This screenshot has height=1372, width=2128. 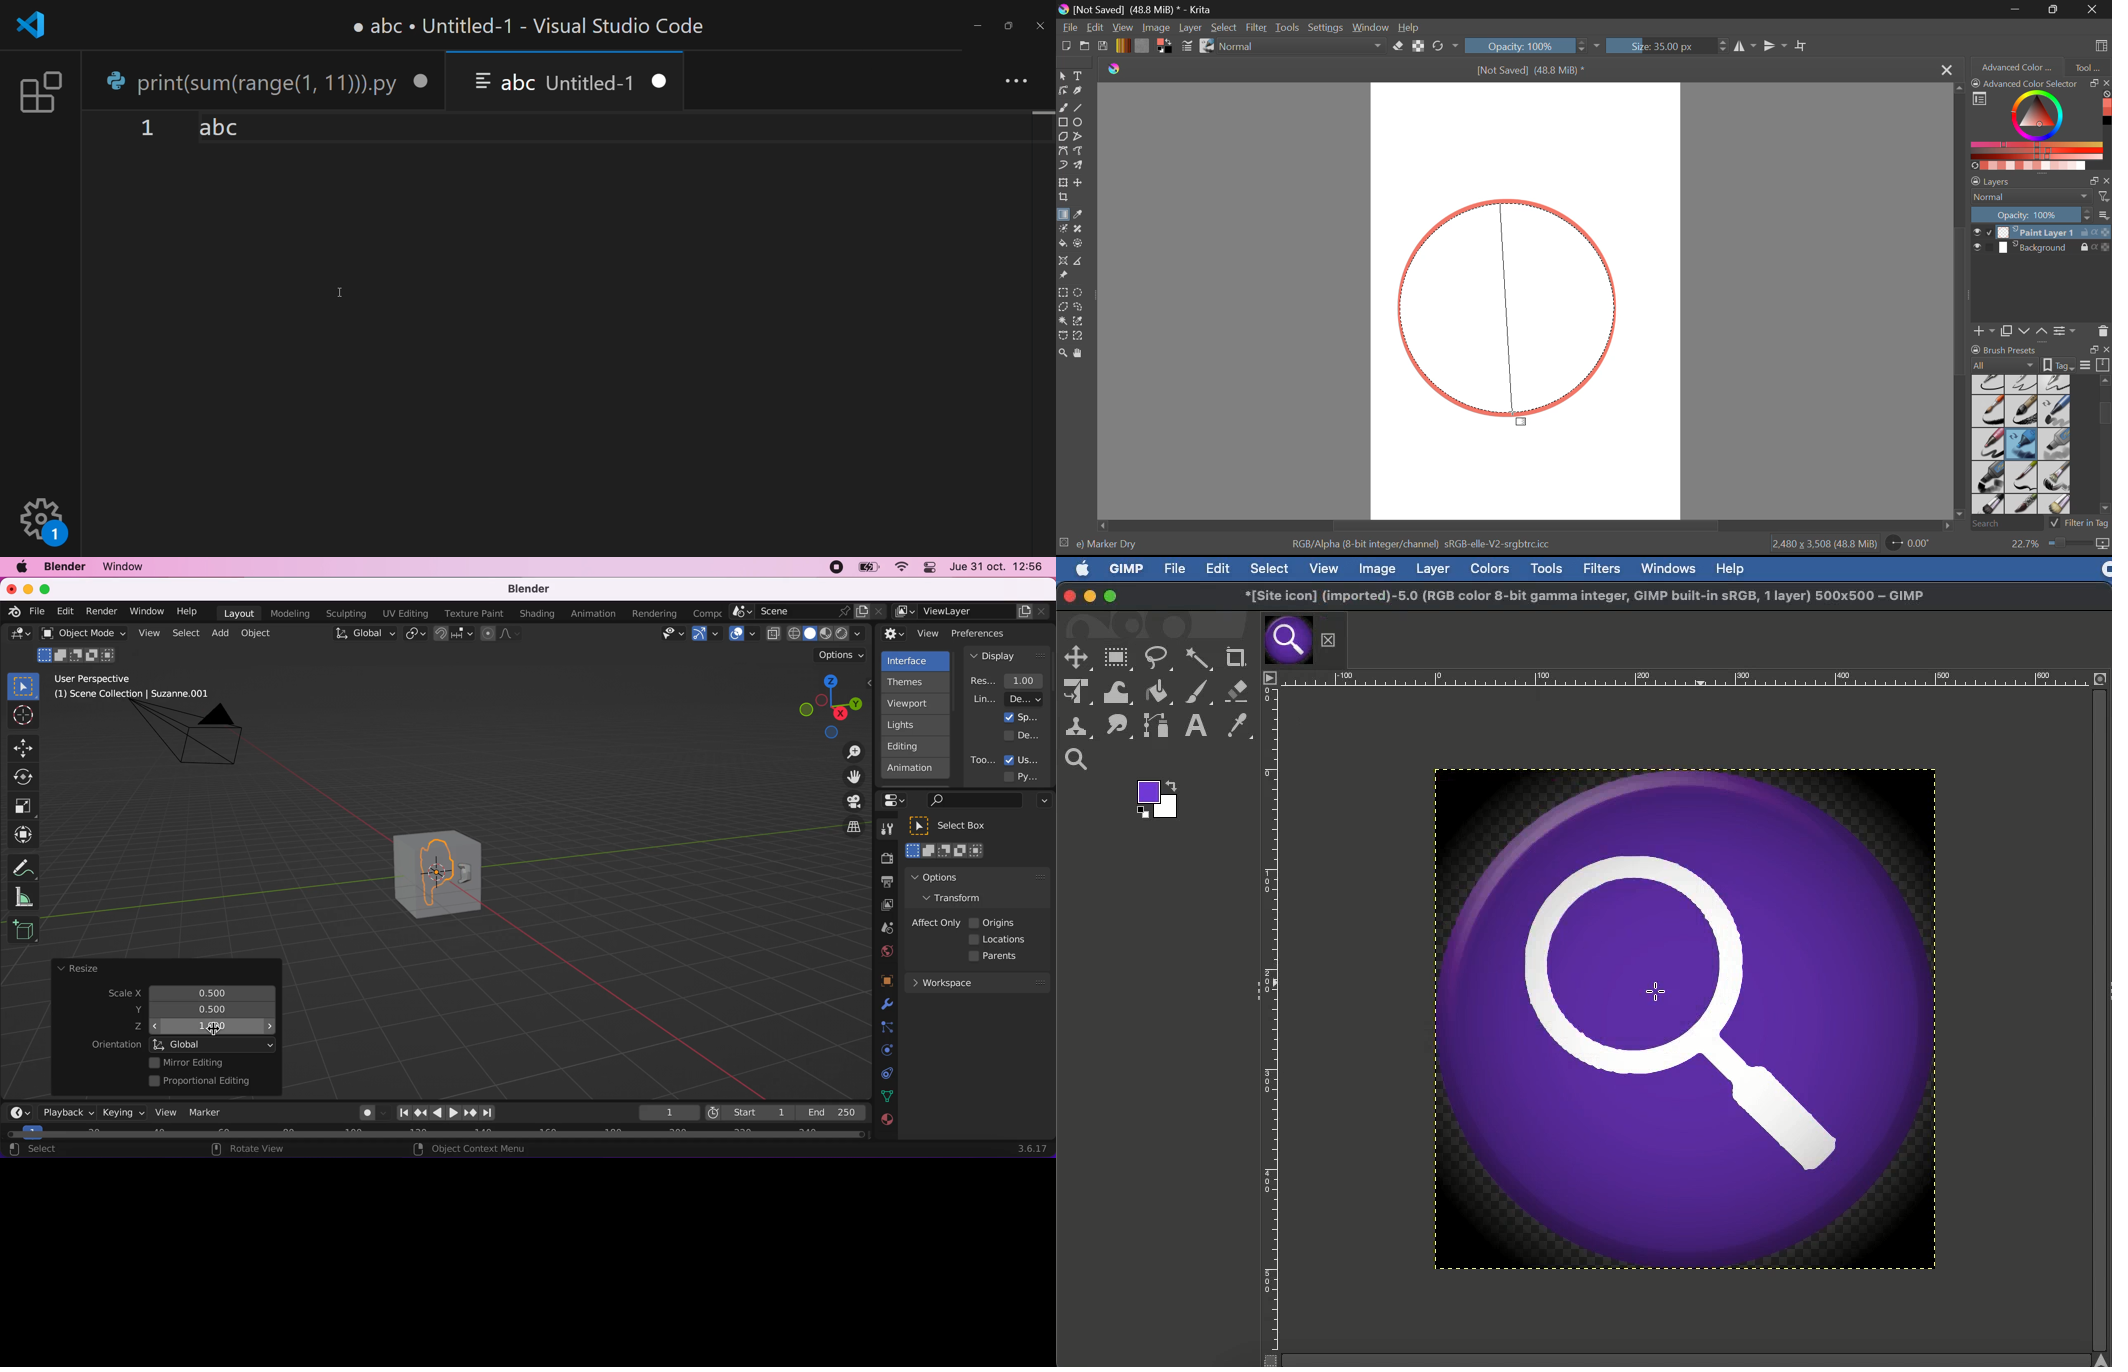 What do you see at coordinates (1987, 505) in the screenshot?
I see `Bristles-3 Large Smooth` at bounding box center [1987, 505].